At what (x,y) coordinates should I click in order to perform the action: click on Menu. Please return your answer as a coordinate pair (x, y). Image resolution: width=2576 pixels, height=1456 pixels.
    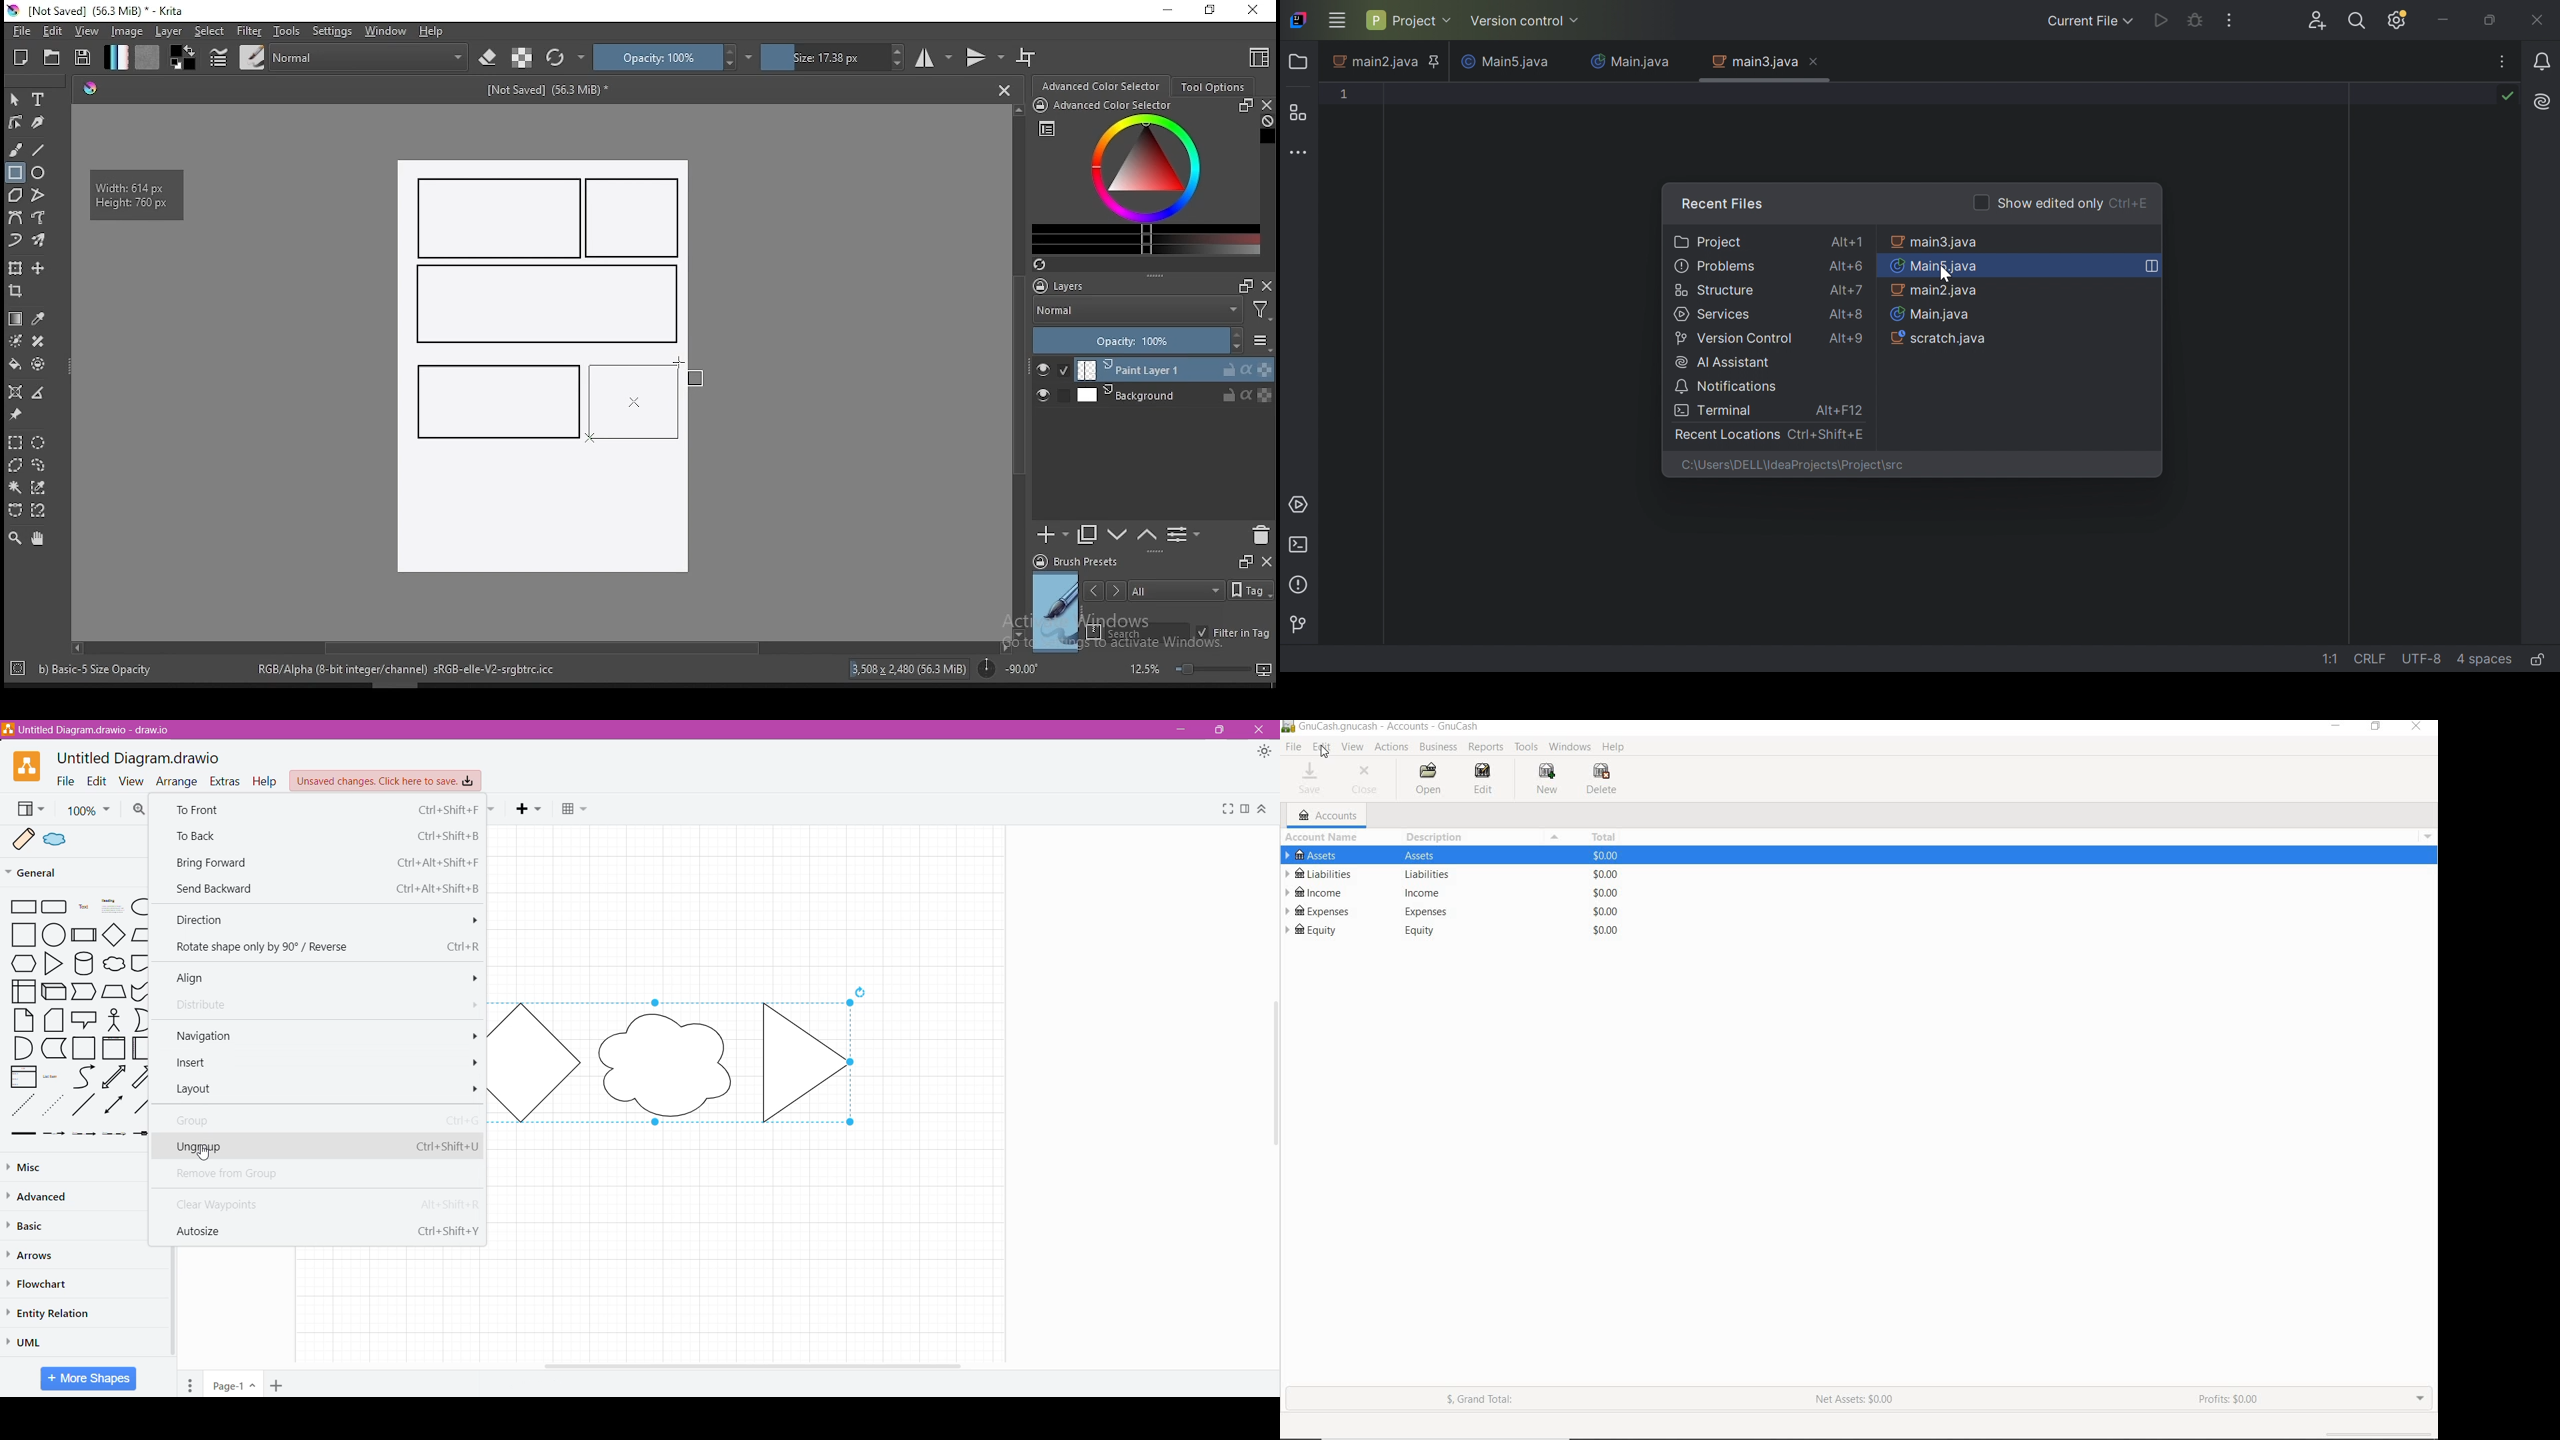
    Looking at the image, I should click on (1555, 837).